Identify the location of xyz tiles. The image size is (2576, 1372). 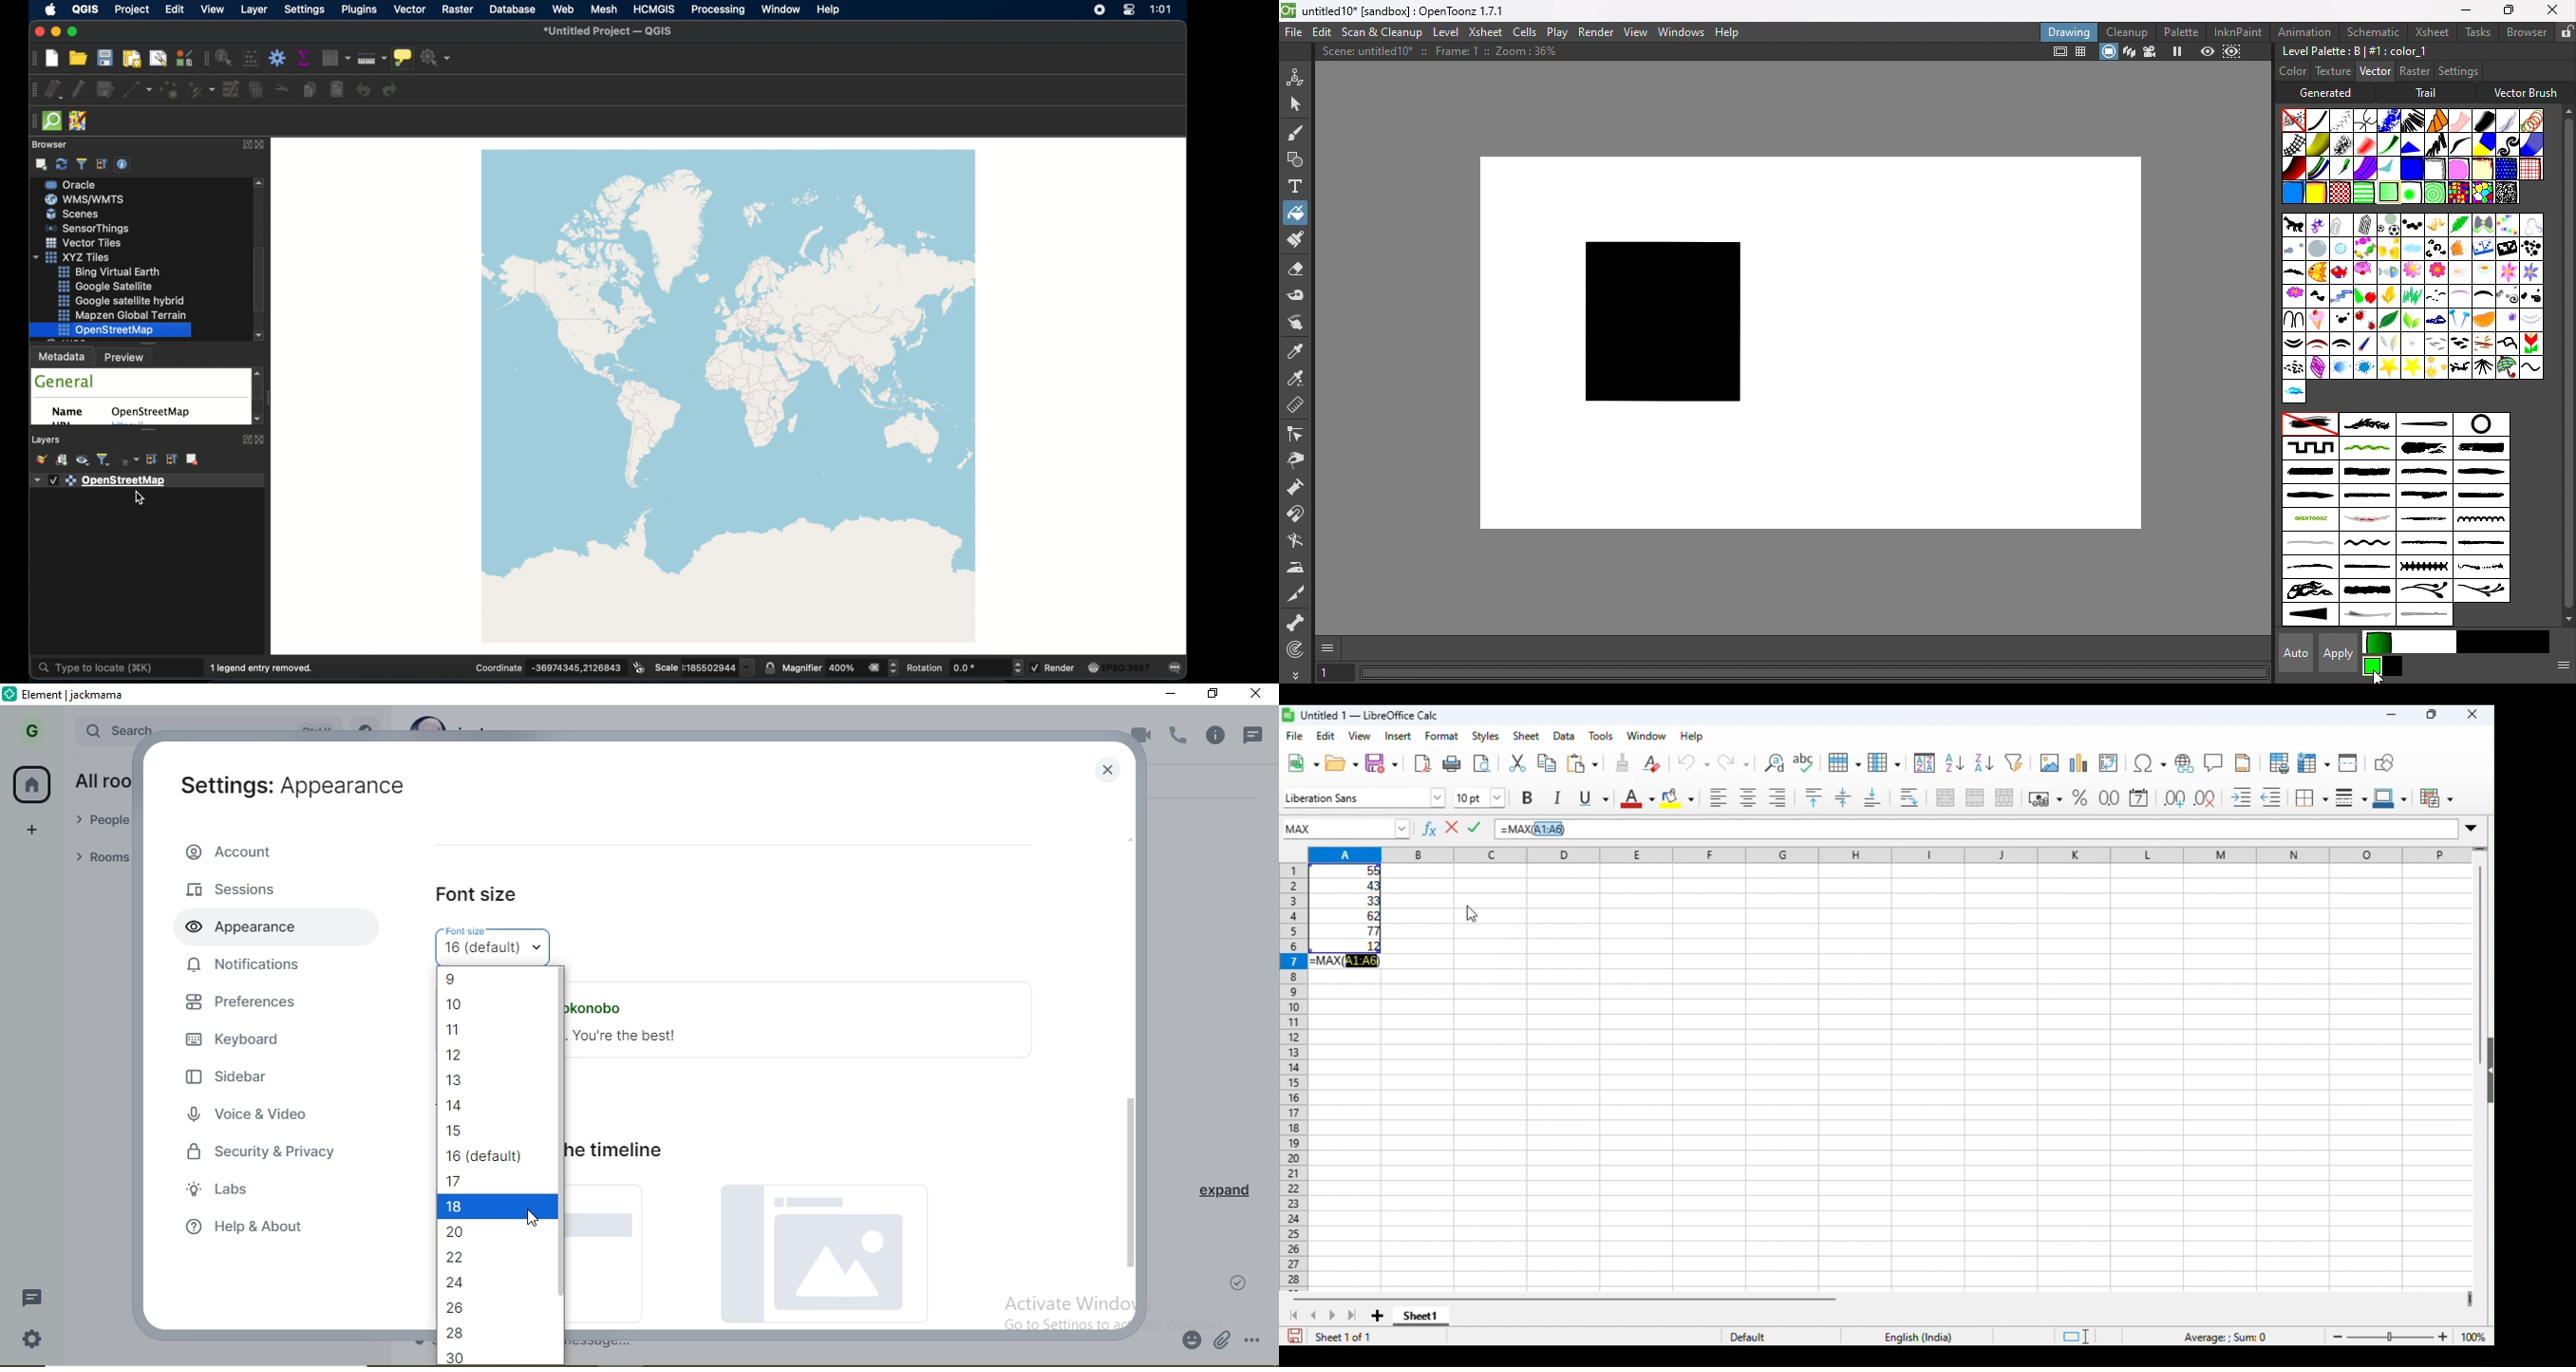
(116, 300).